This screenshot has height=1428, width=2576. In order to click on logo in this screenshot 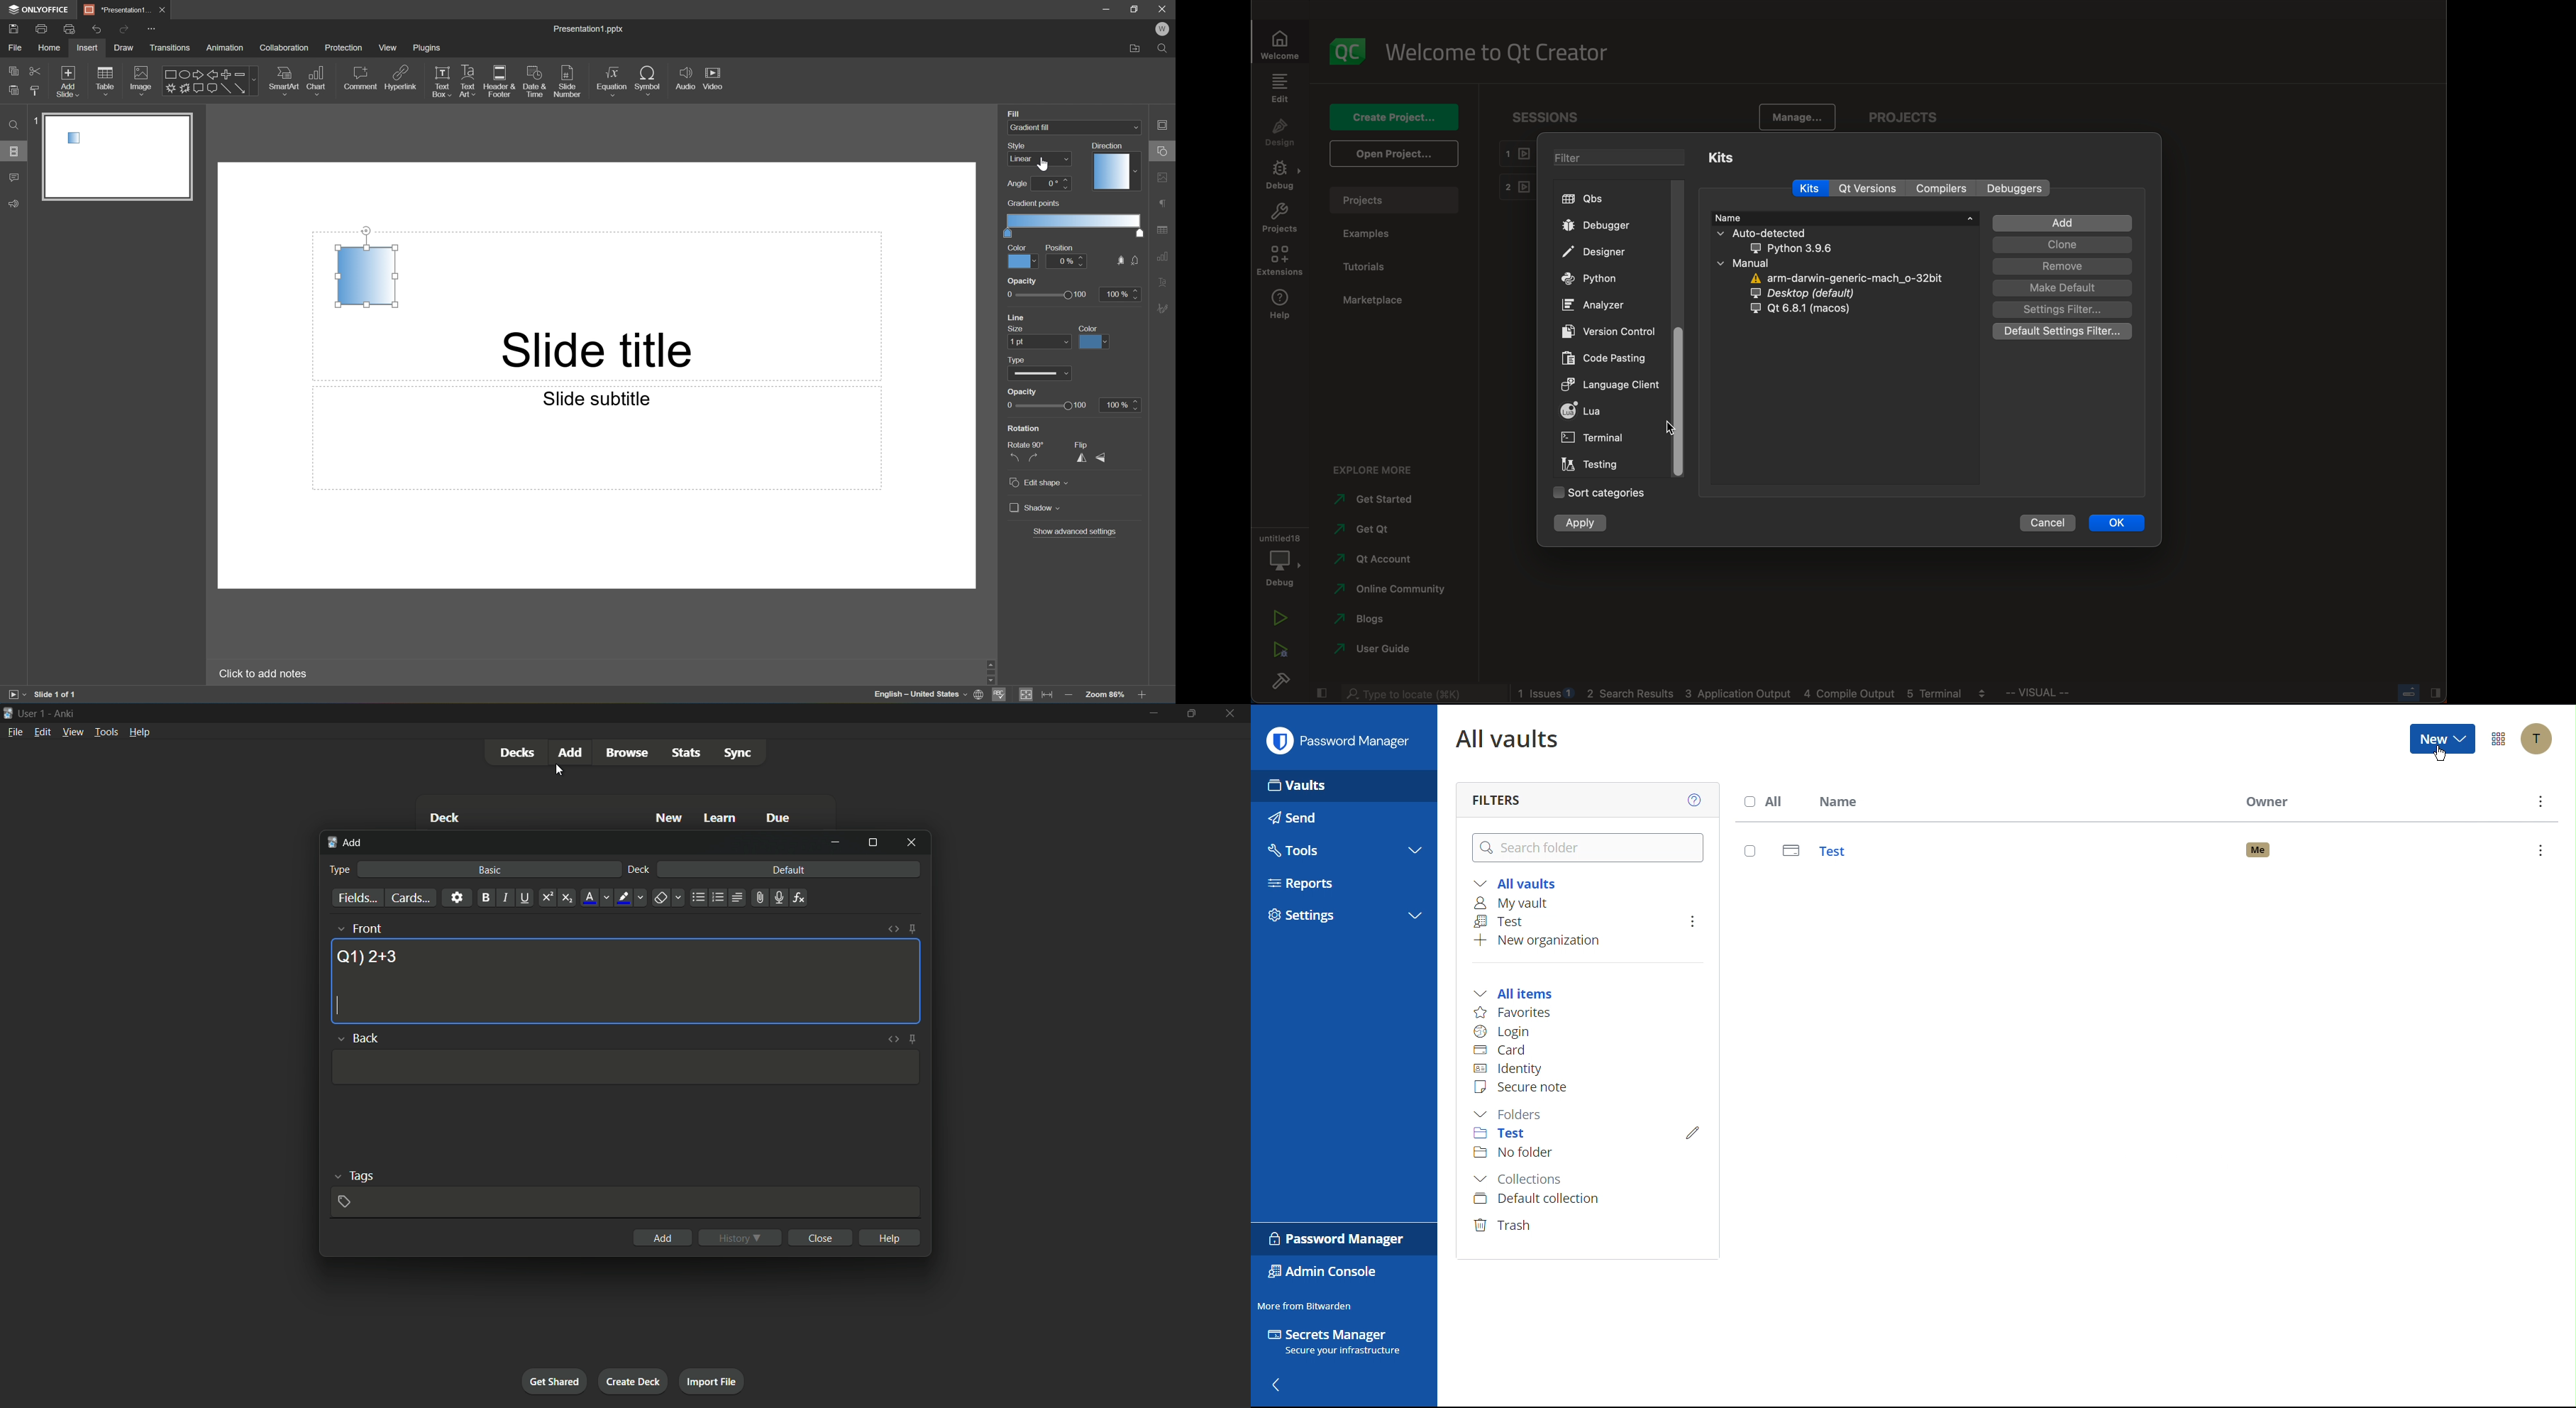, I will do `click(1350, 50)`.